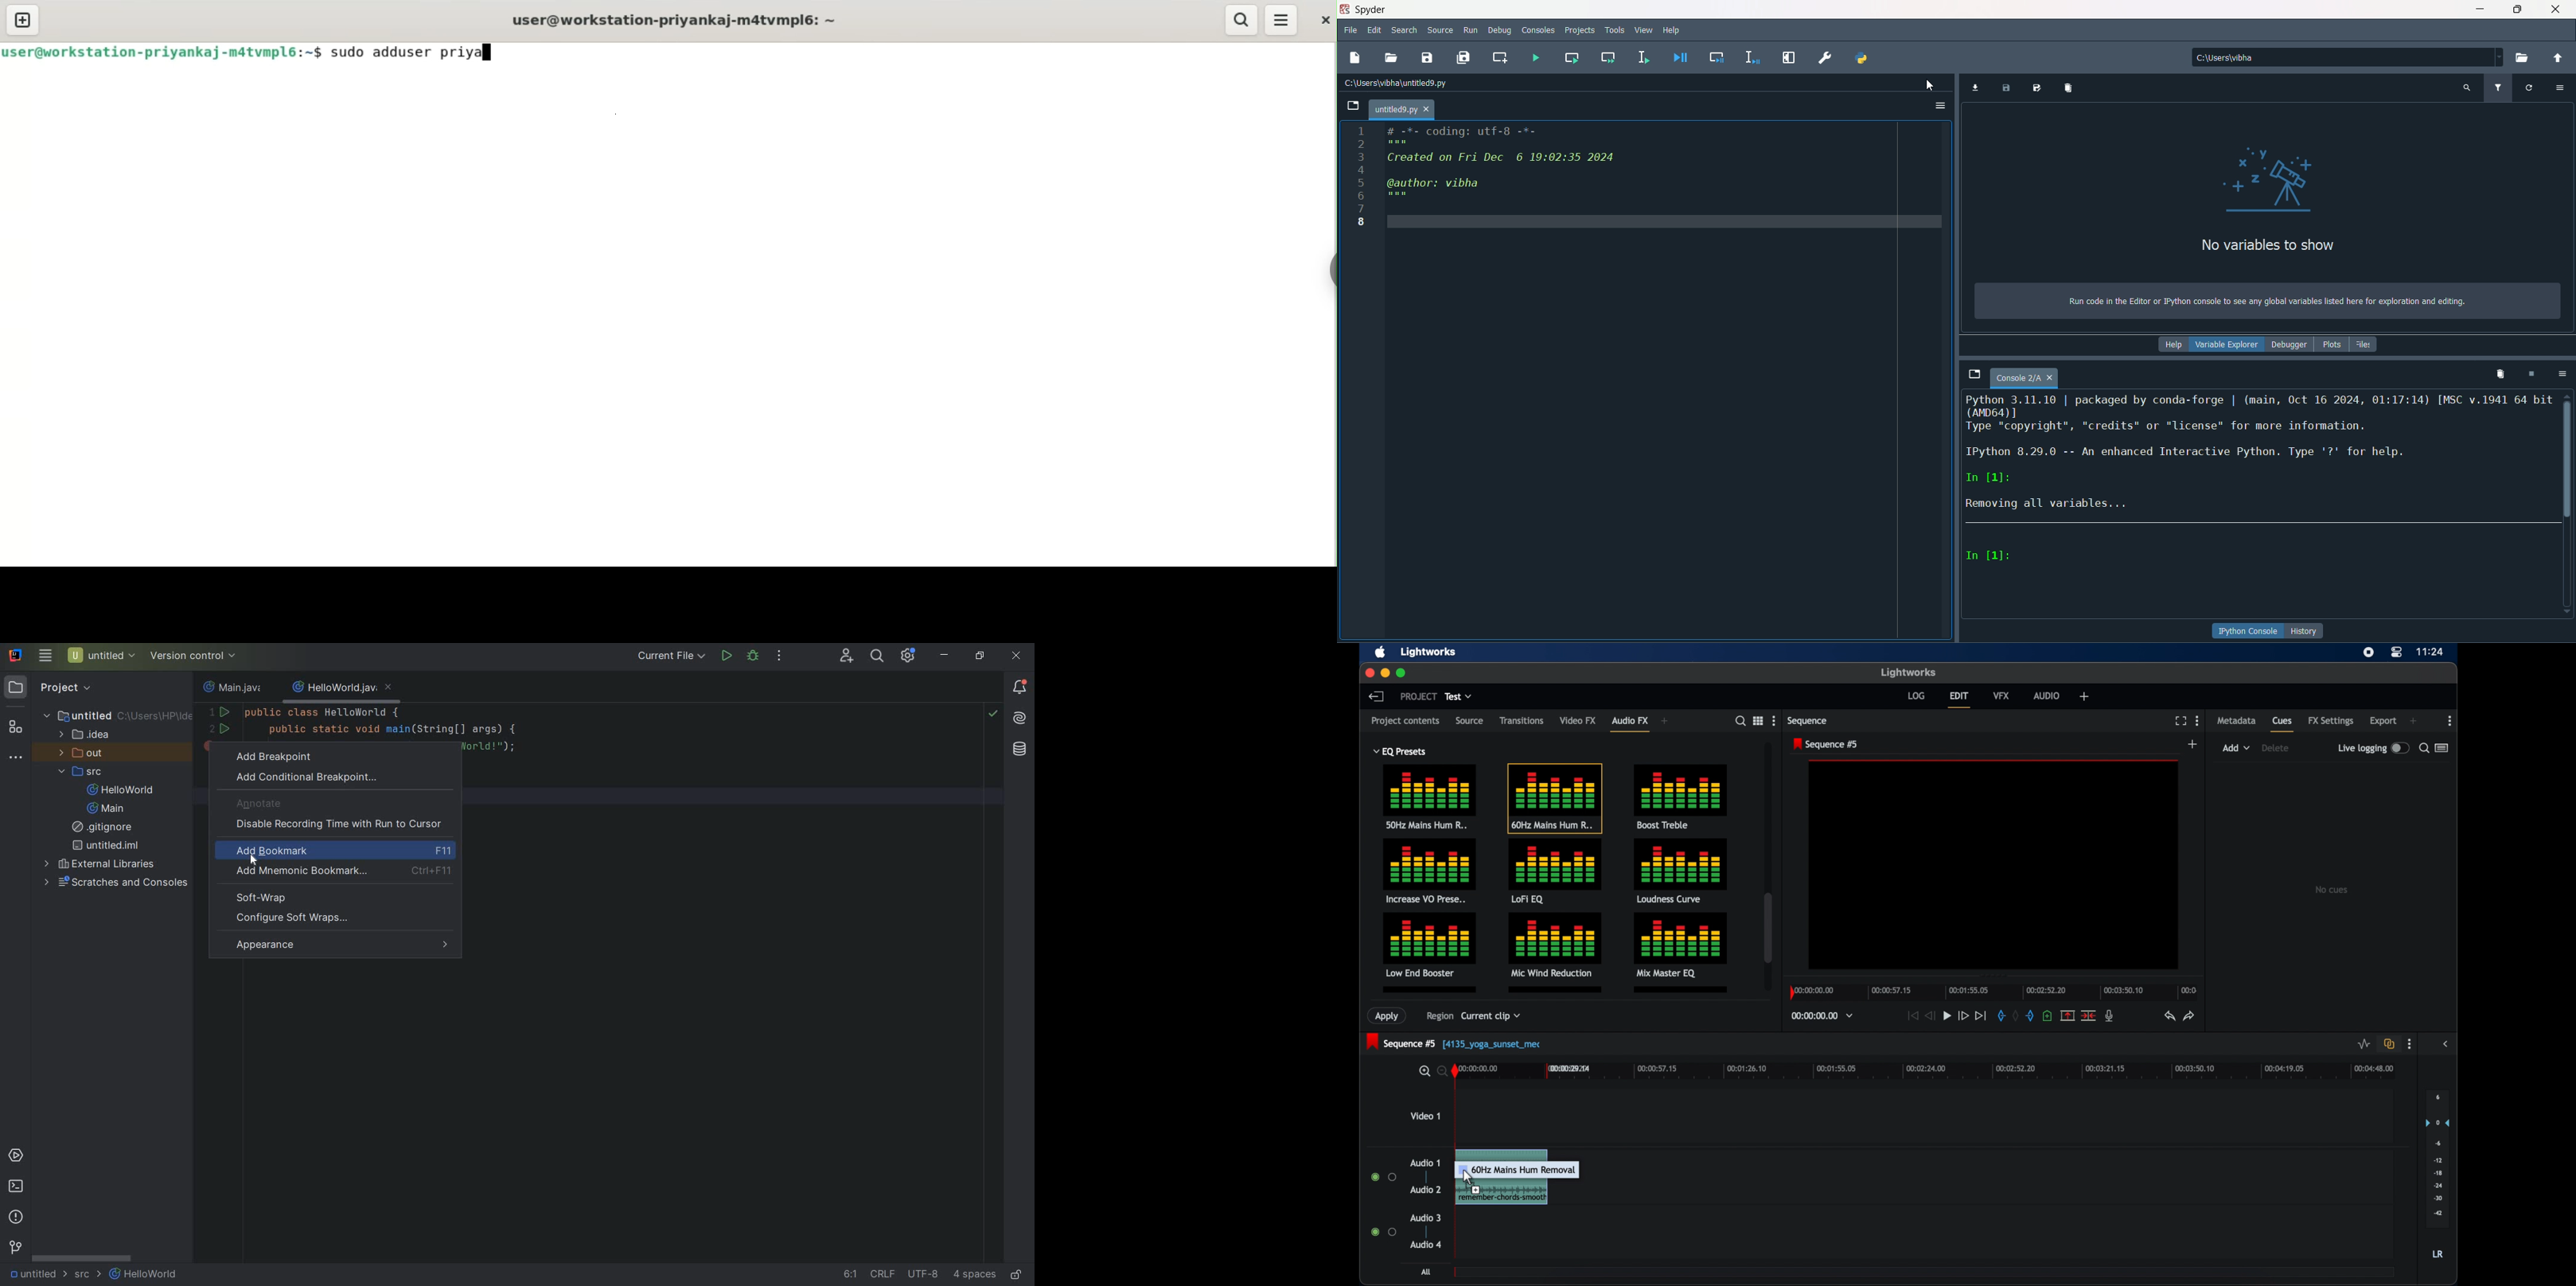  Describe the element at coordinates (2237, 748) in the screenshot. I see `add` at that location.